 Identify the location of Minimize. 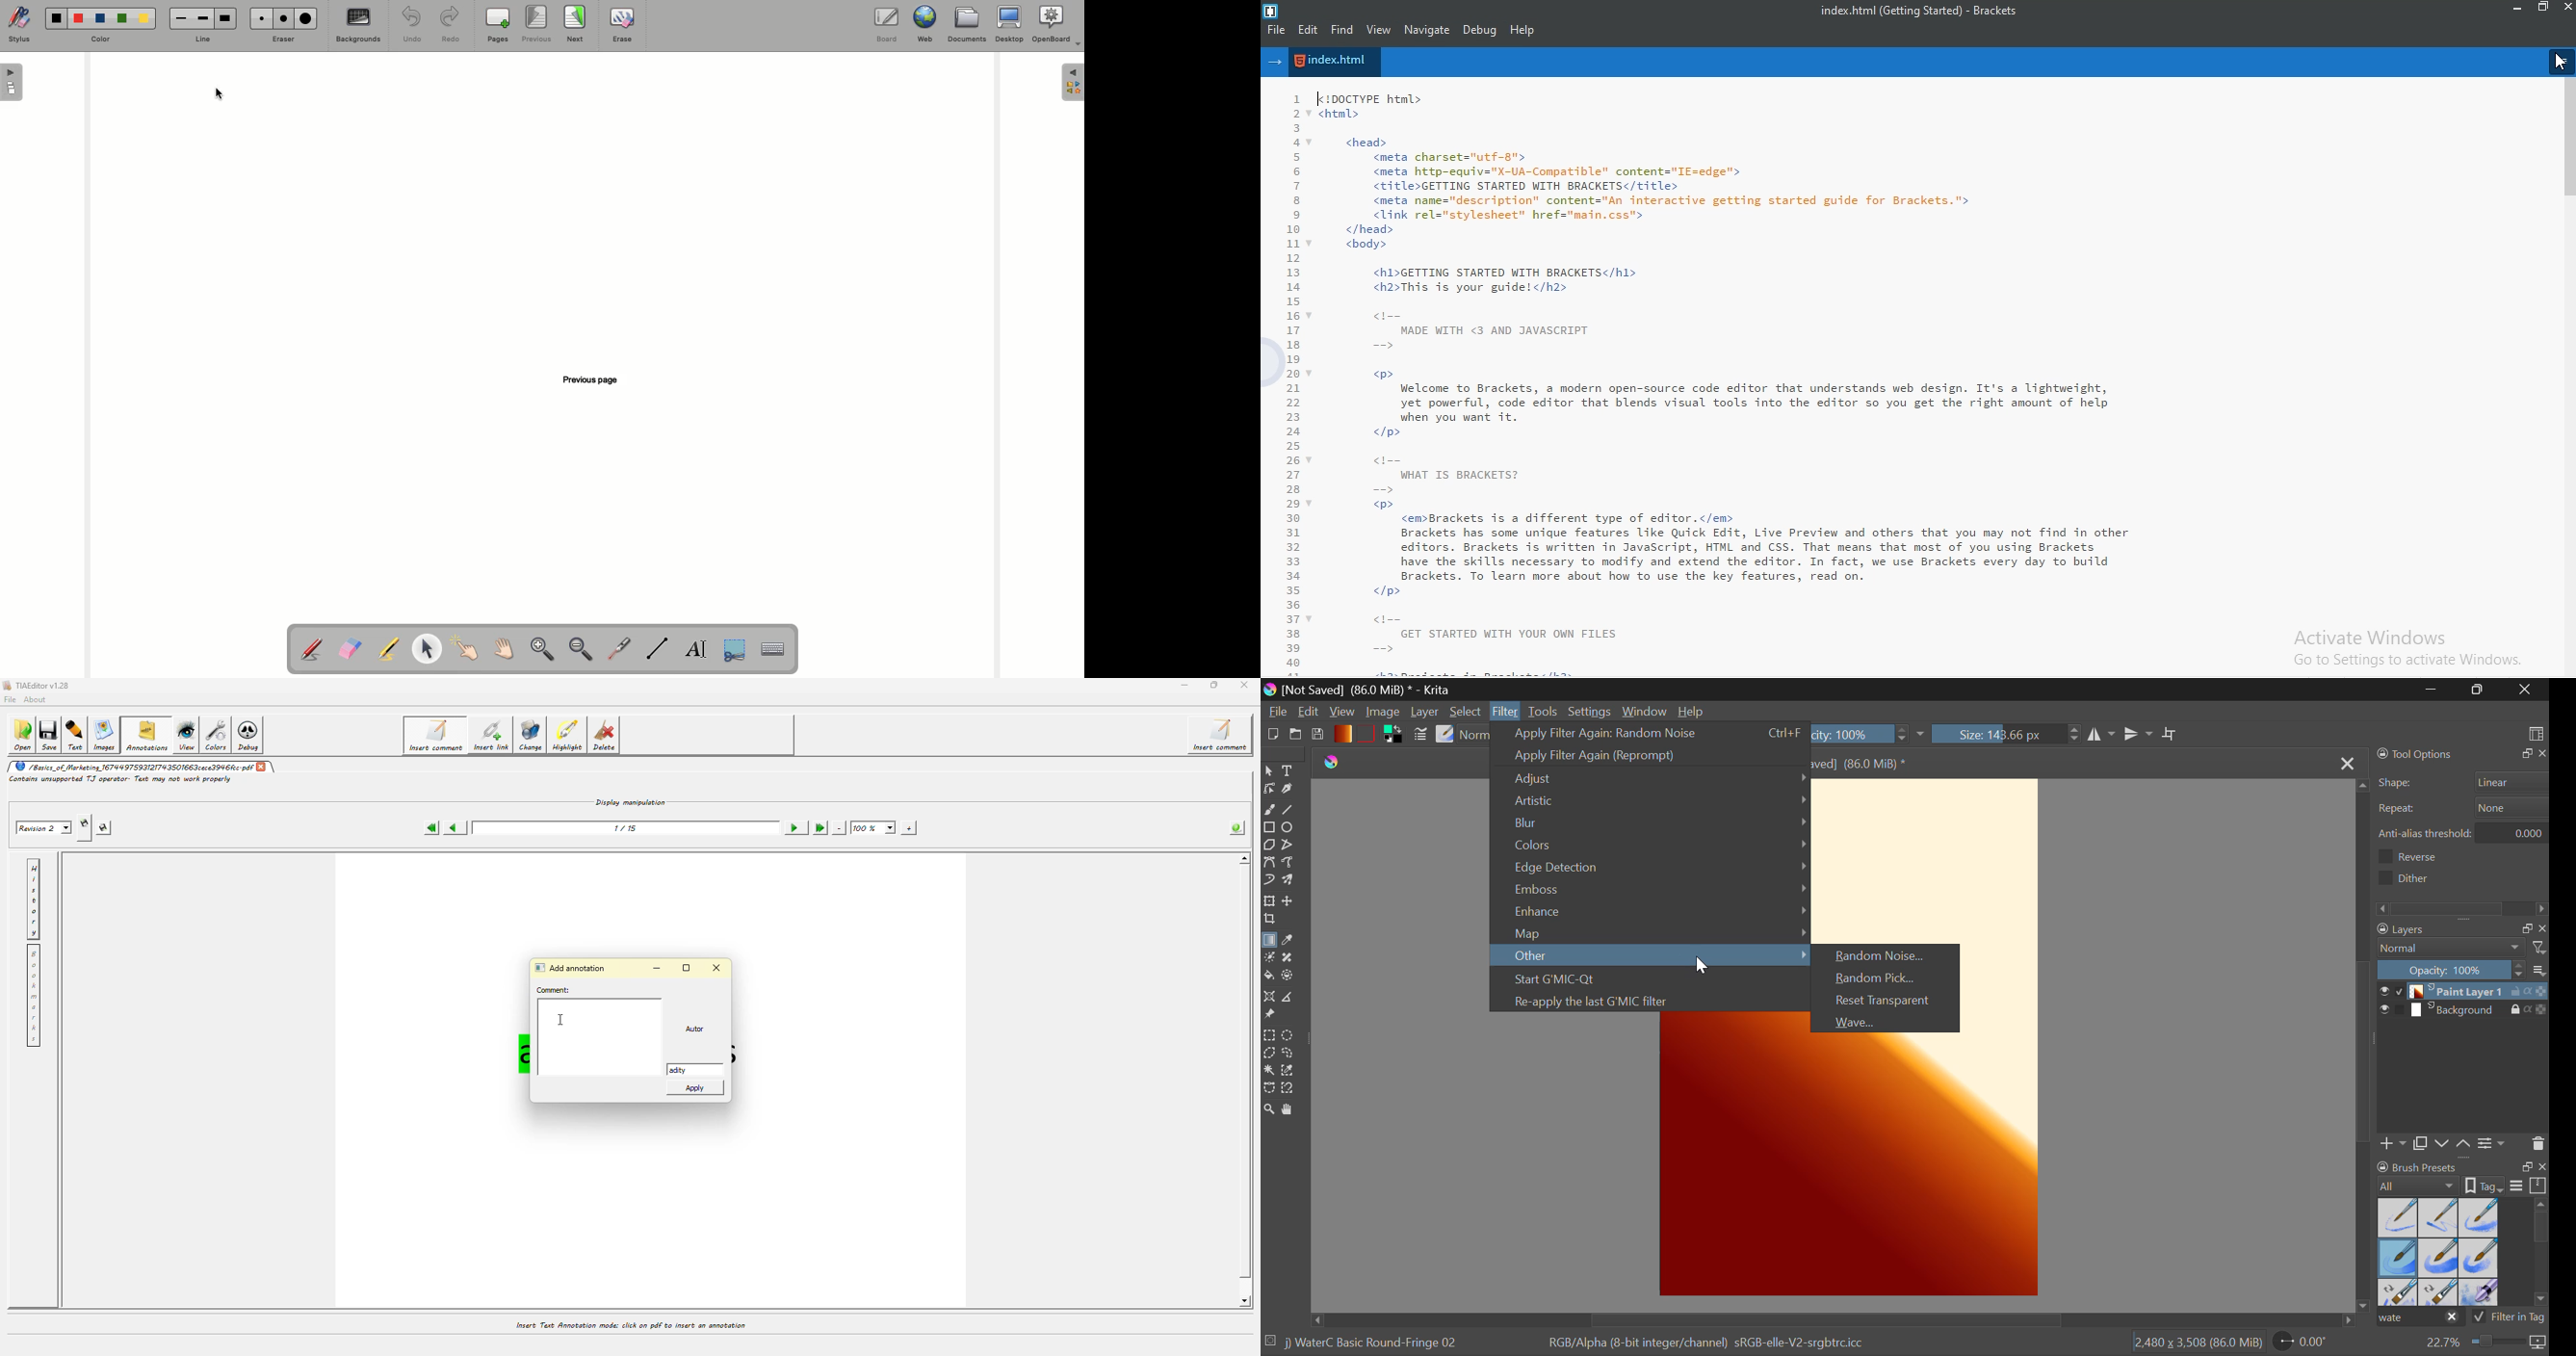
(2478, 689).